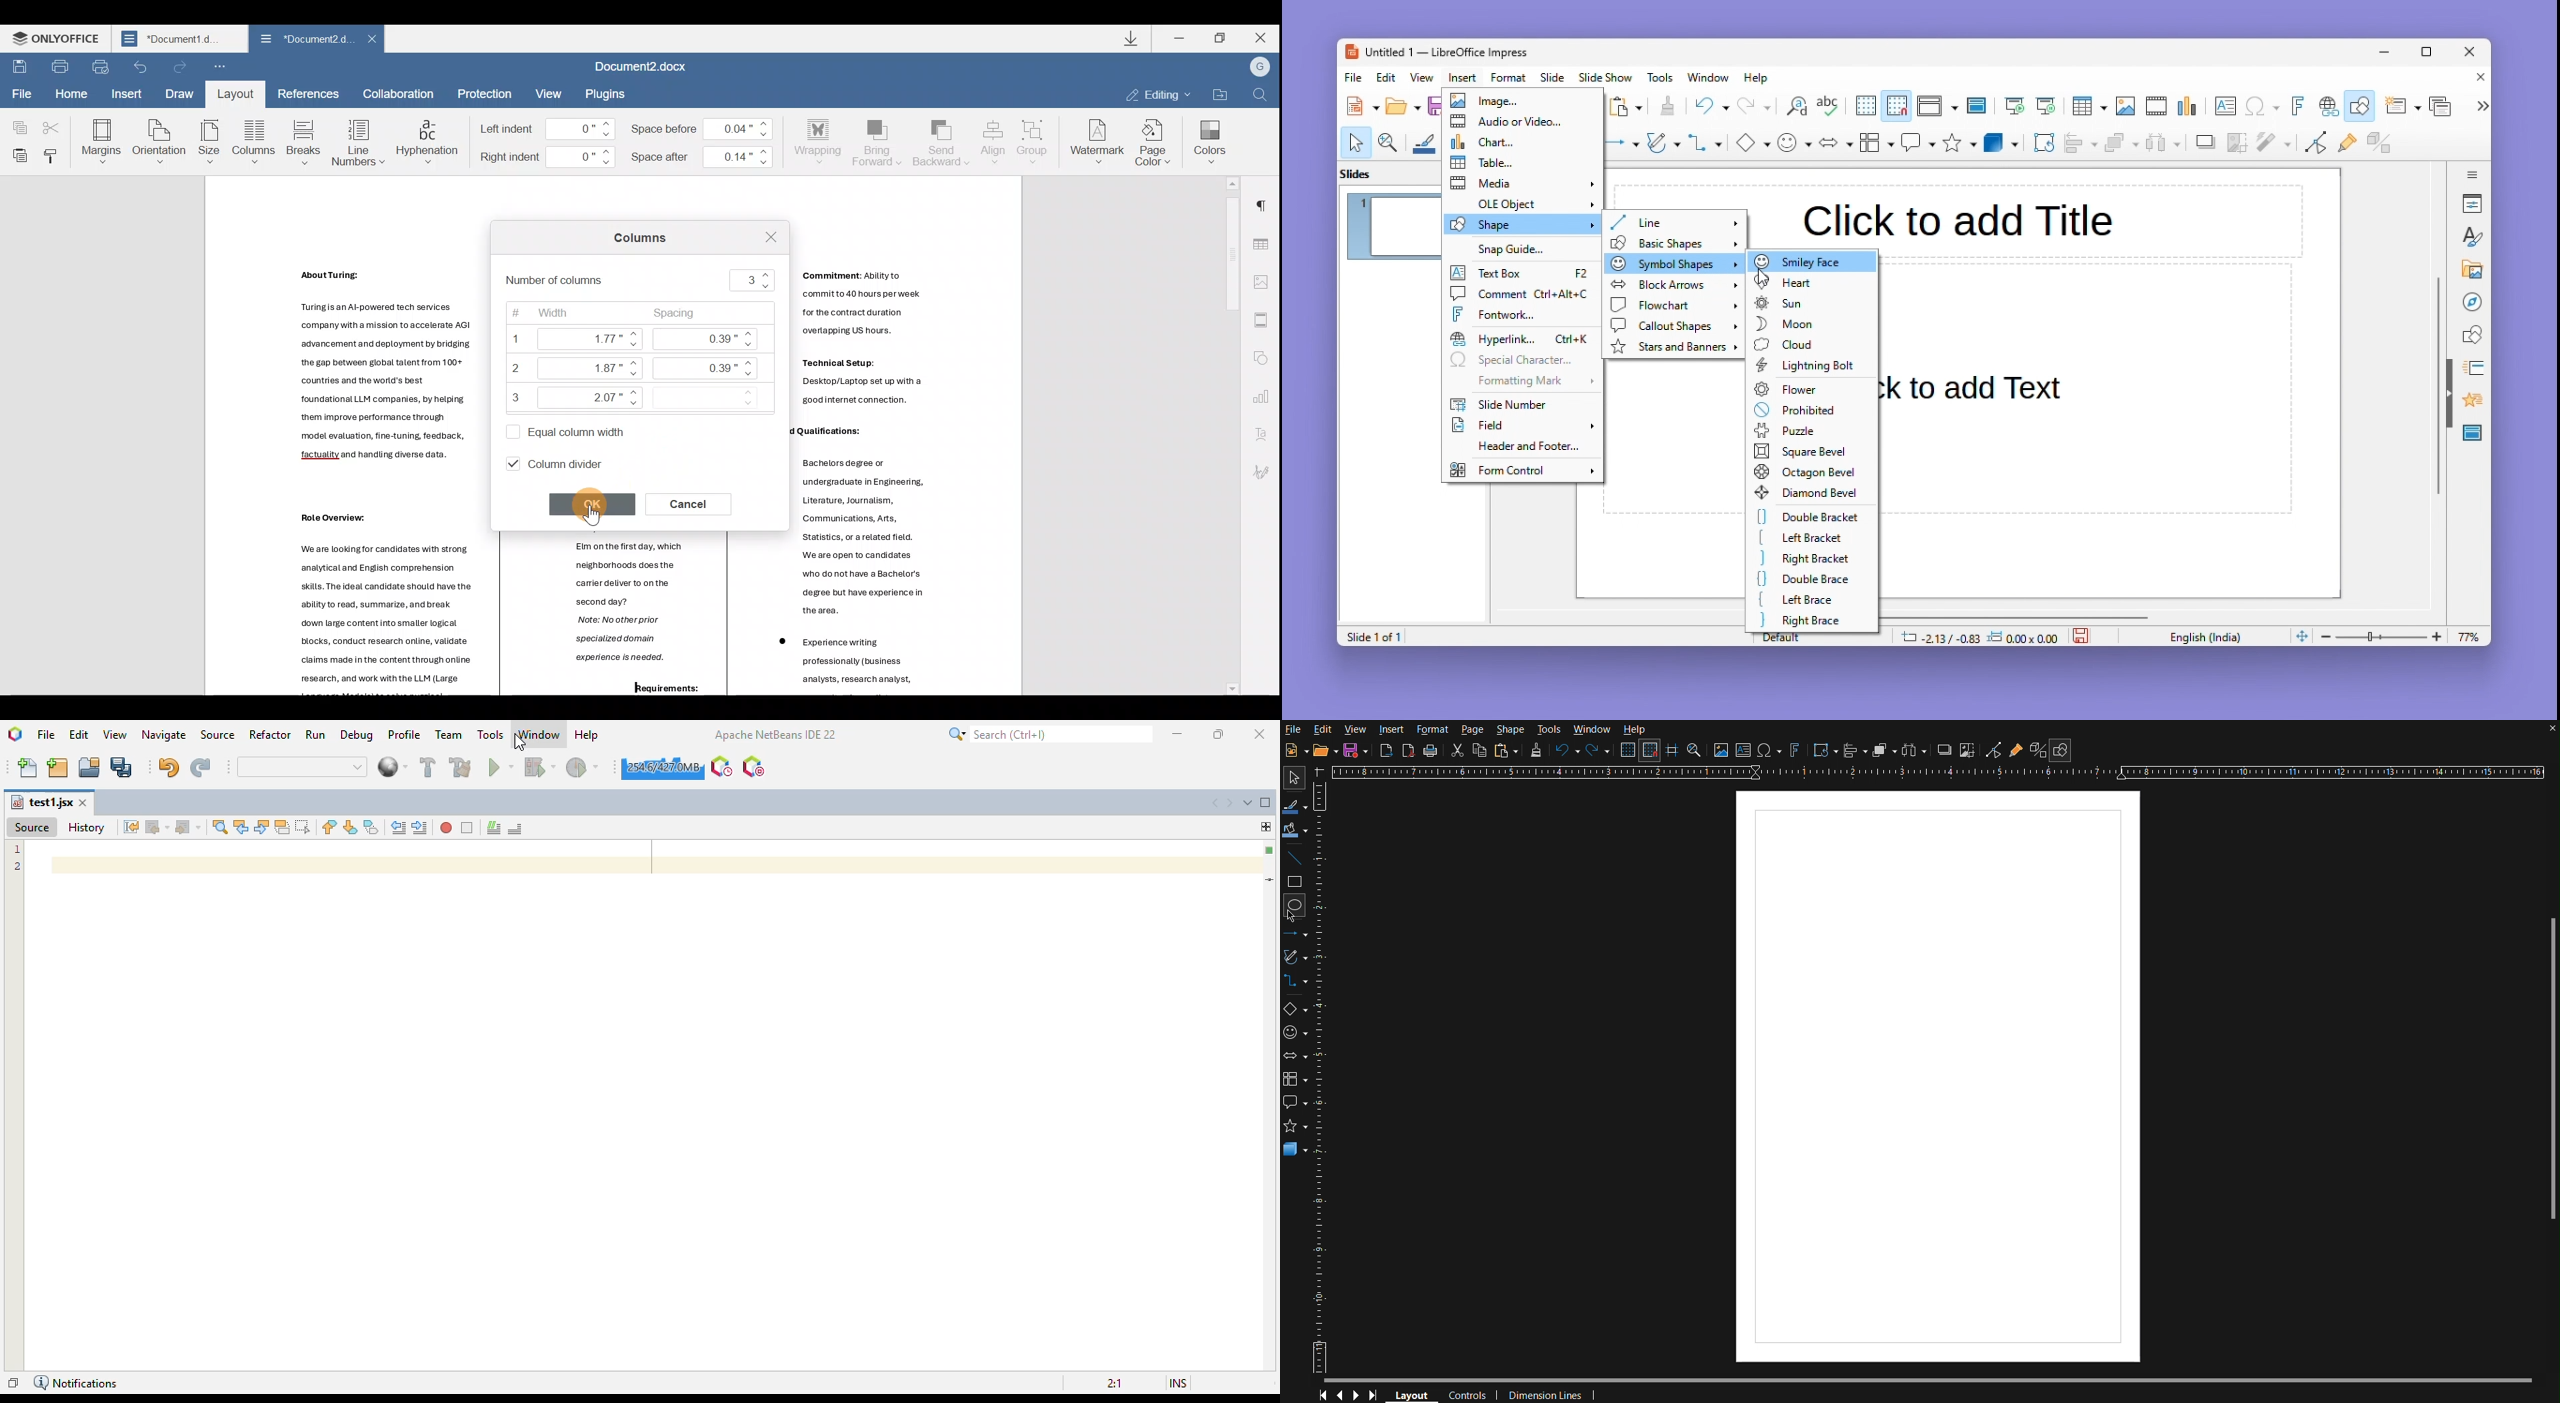 This screenshot has height=1428, width=2576. I want to click on Image settings, so click(1265, 281).